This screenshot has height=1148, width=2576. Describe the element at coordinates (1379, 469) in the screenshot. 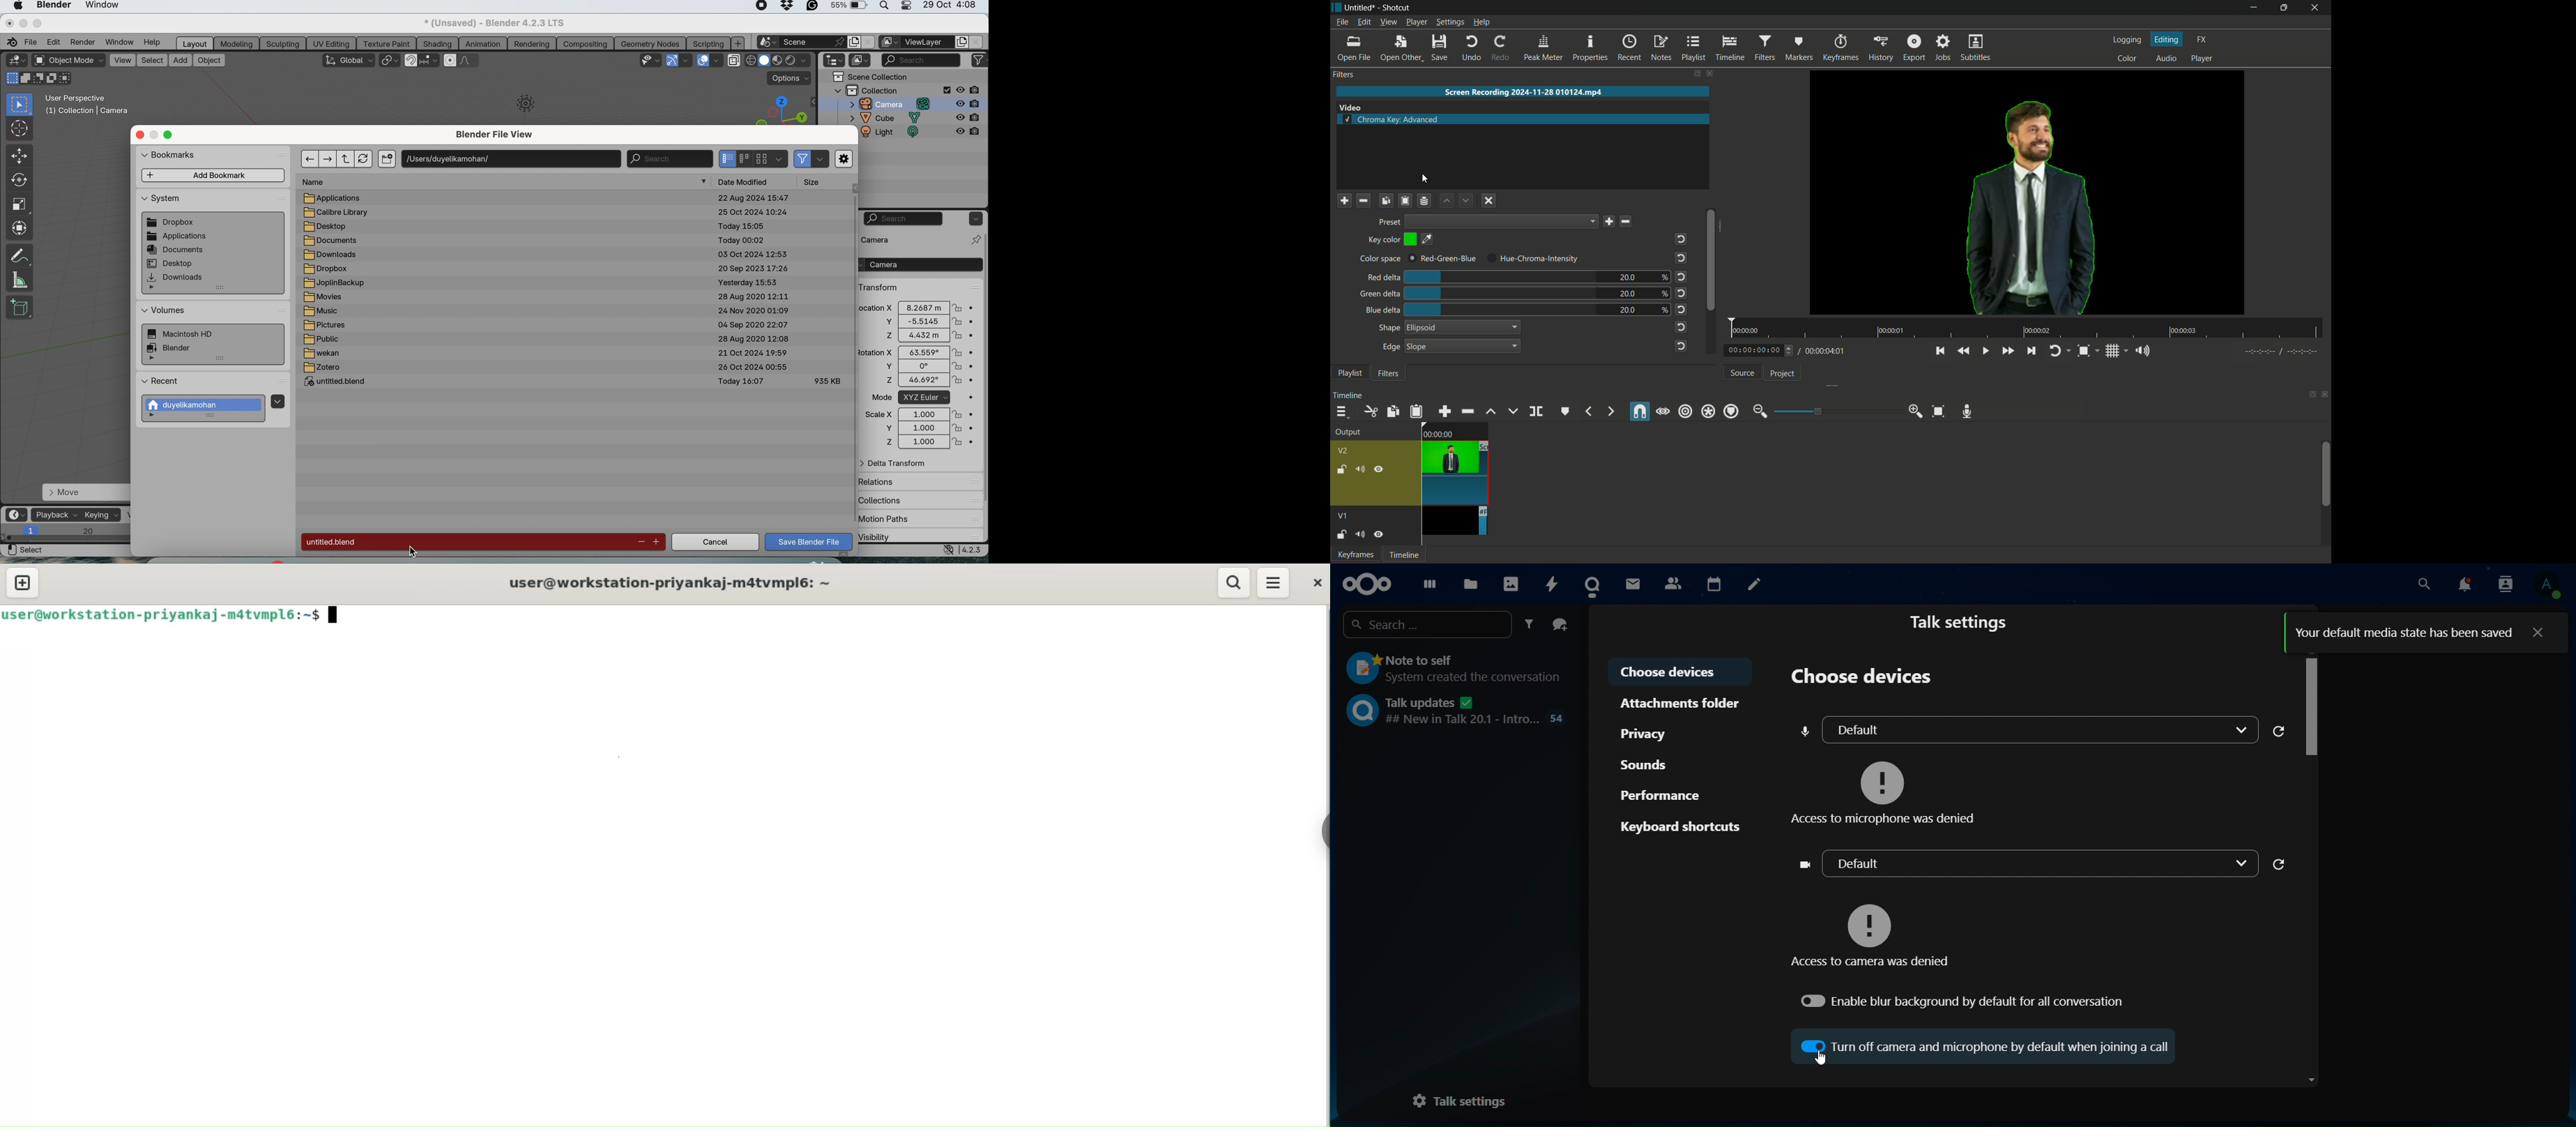

I see `hide` at that location.